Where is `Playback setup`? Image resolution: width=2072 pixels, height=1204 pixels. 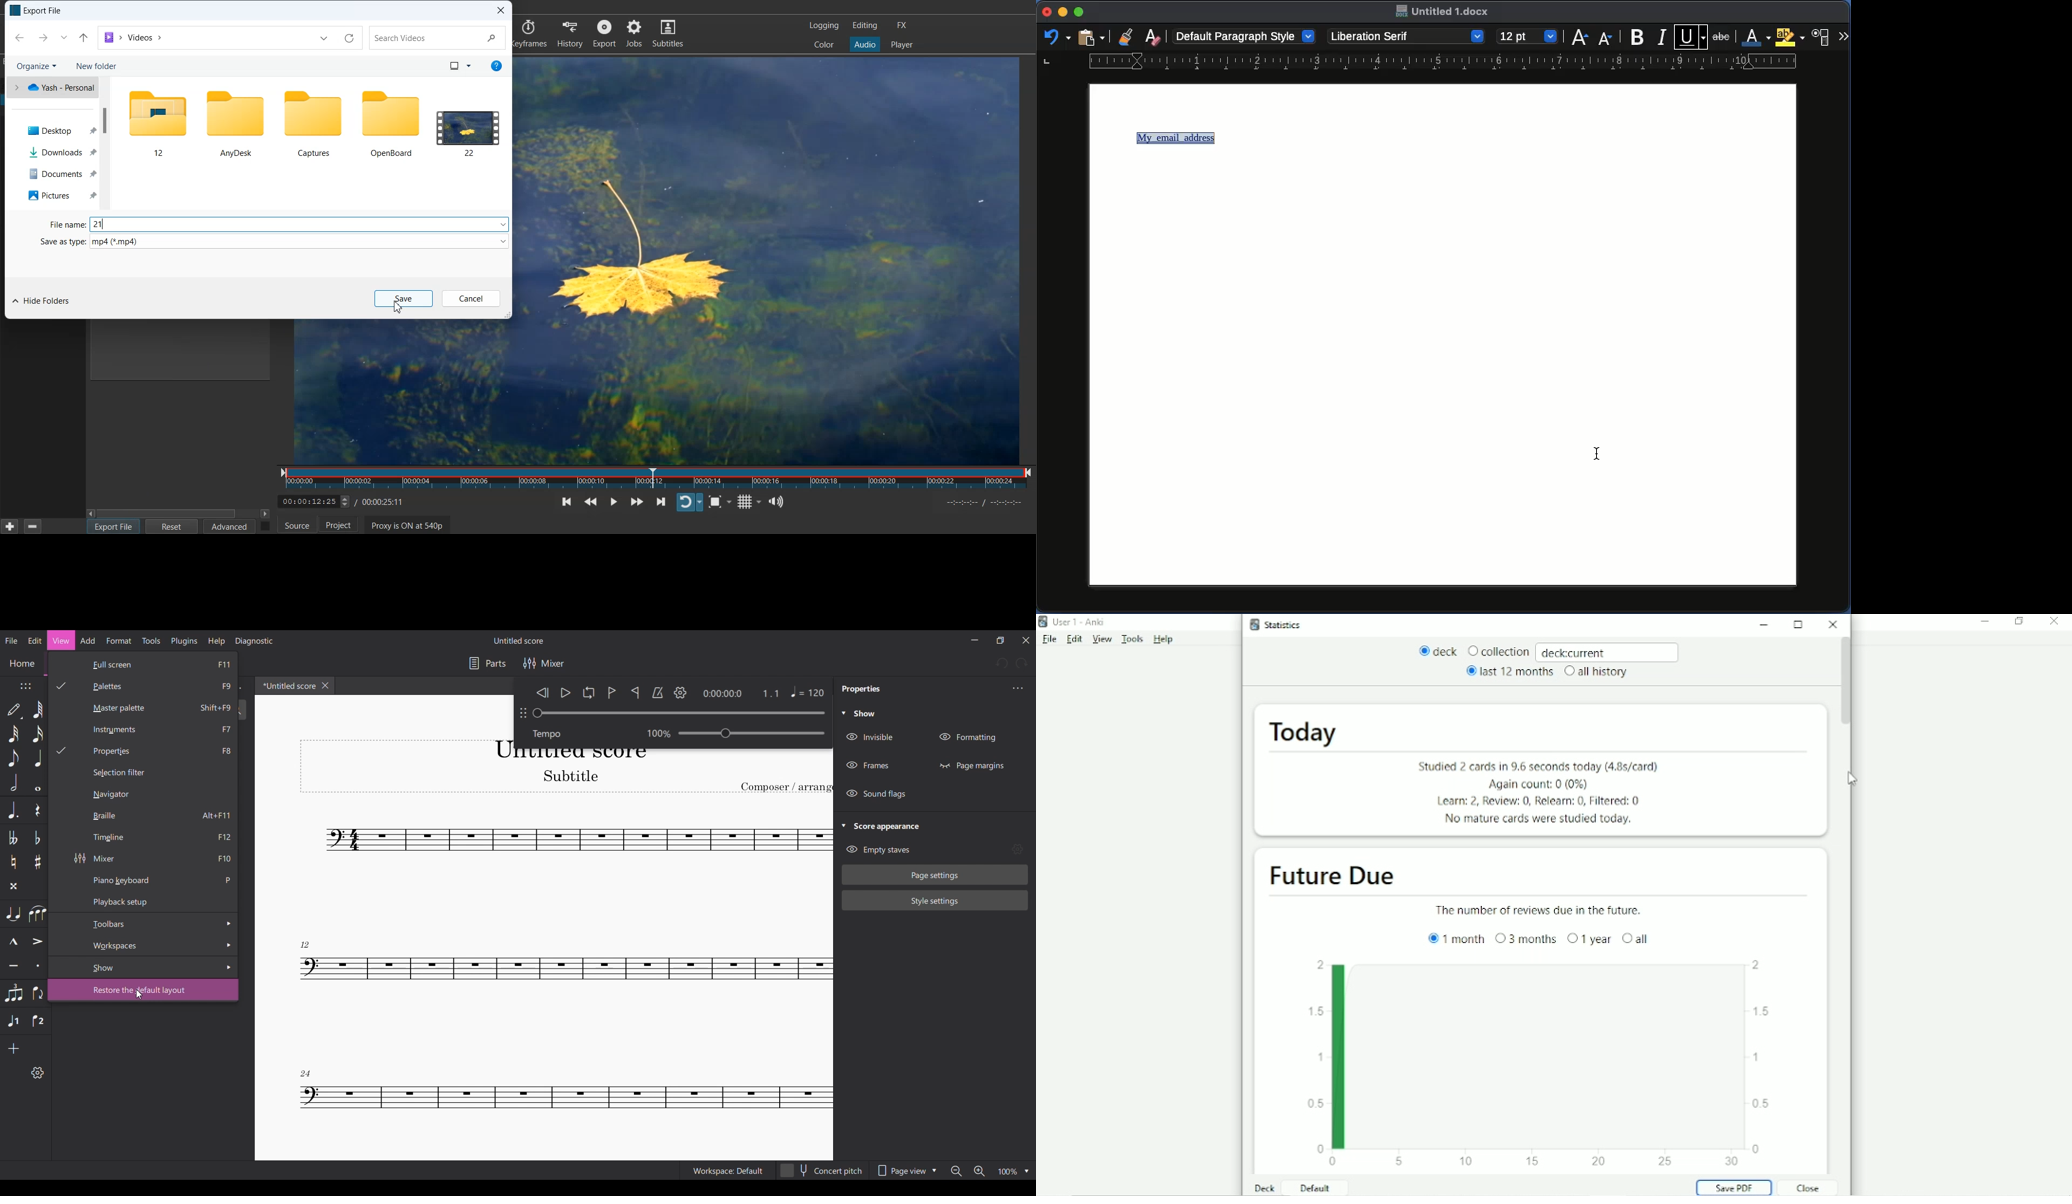 Playback setup is located at coordinates (153, 901).